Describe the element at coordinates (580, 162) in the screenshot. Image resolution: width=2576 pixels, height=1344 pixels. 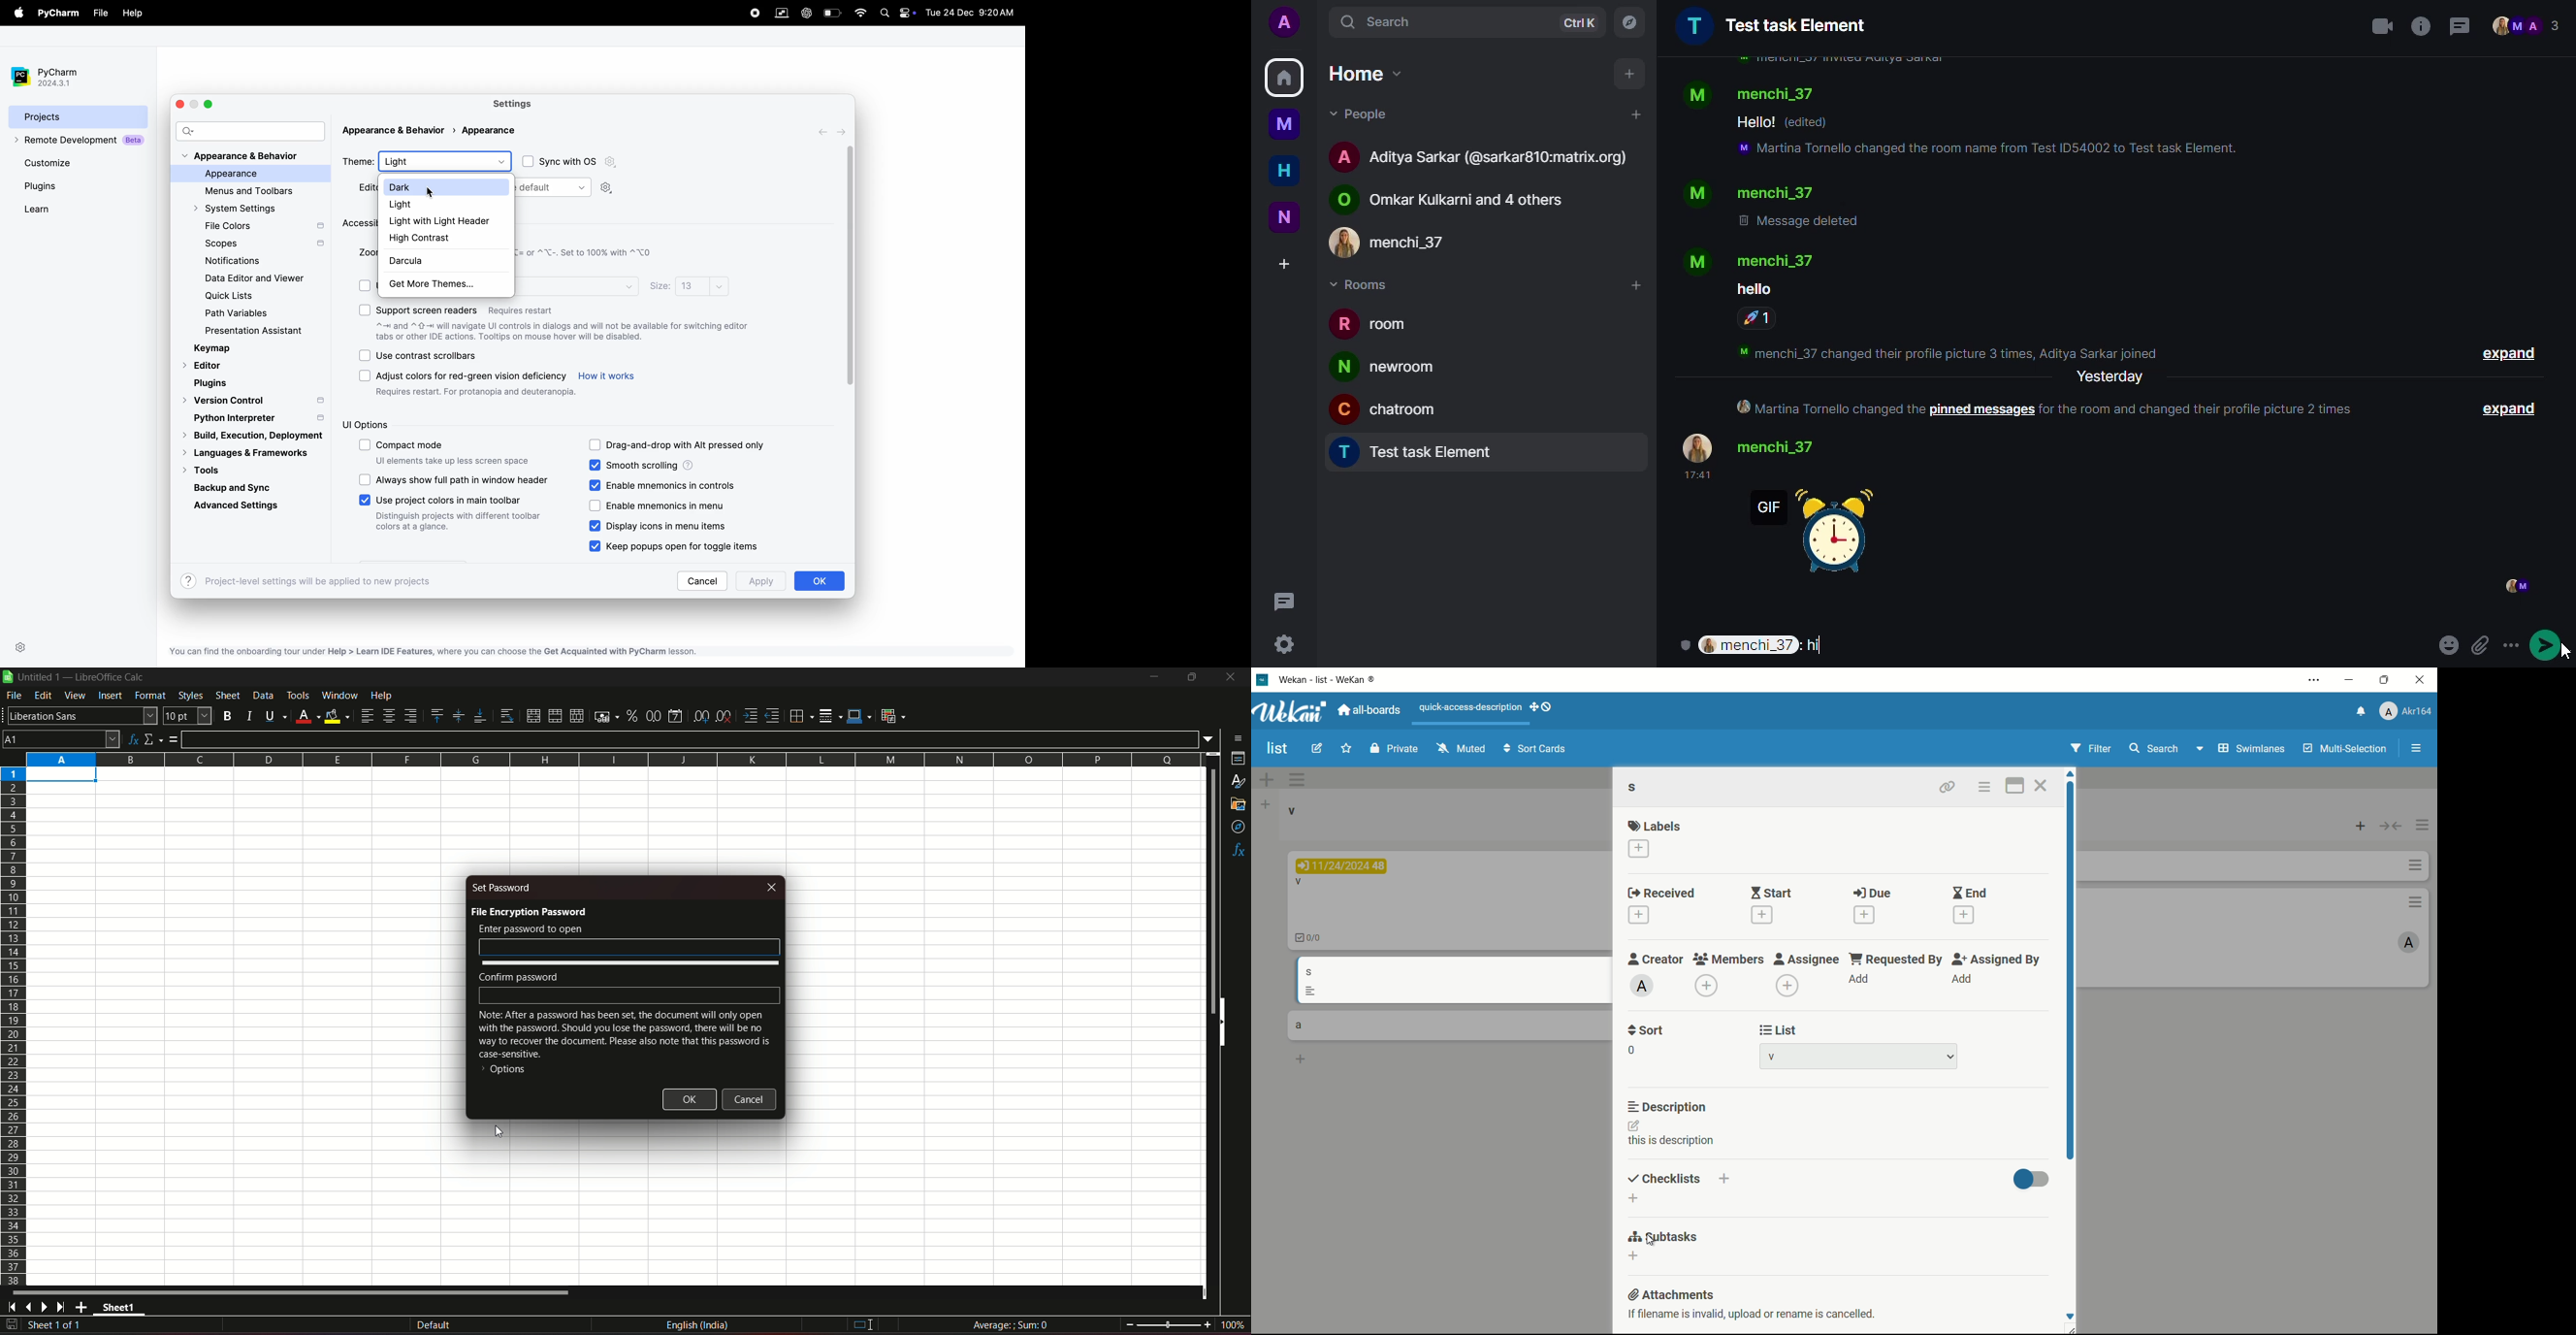
I see `sync with os` at that location.